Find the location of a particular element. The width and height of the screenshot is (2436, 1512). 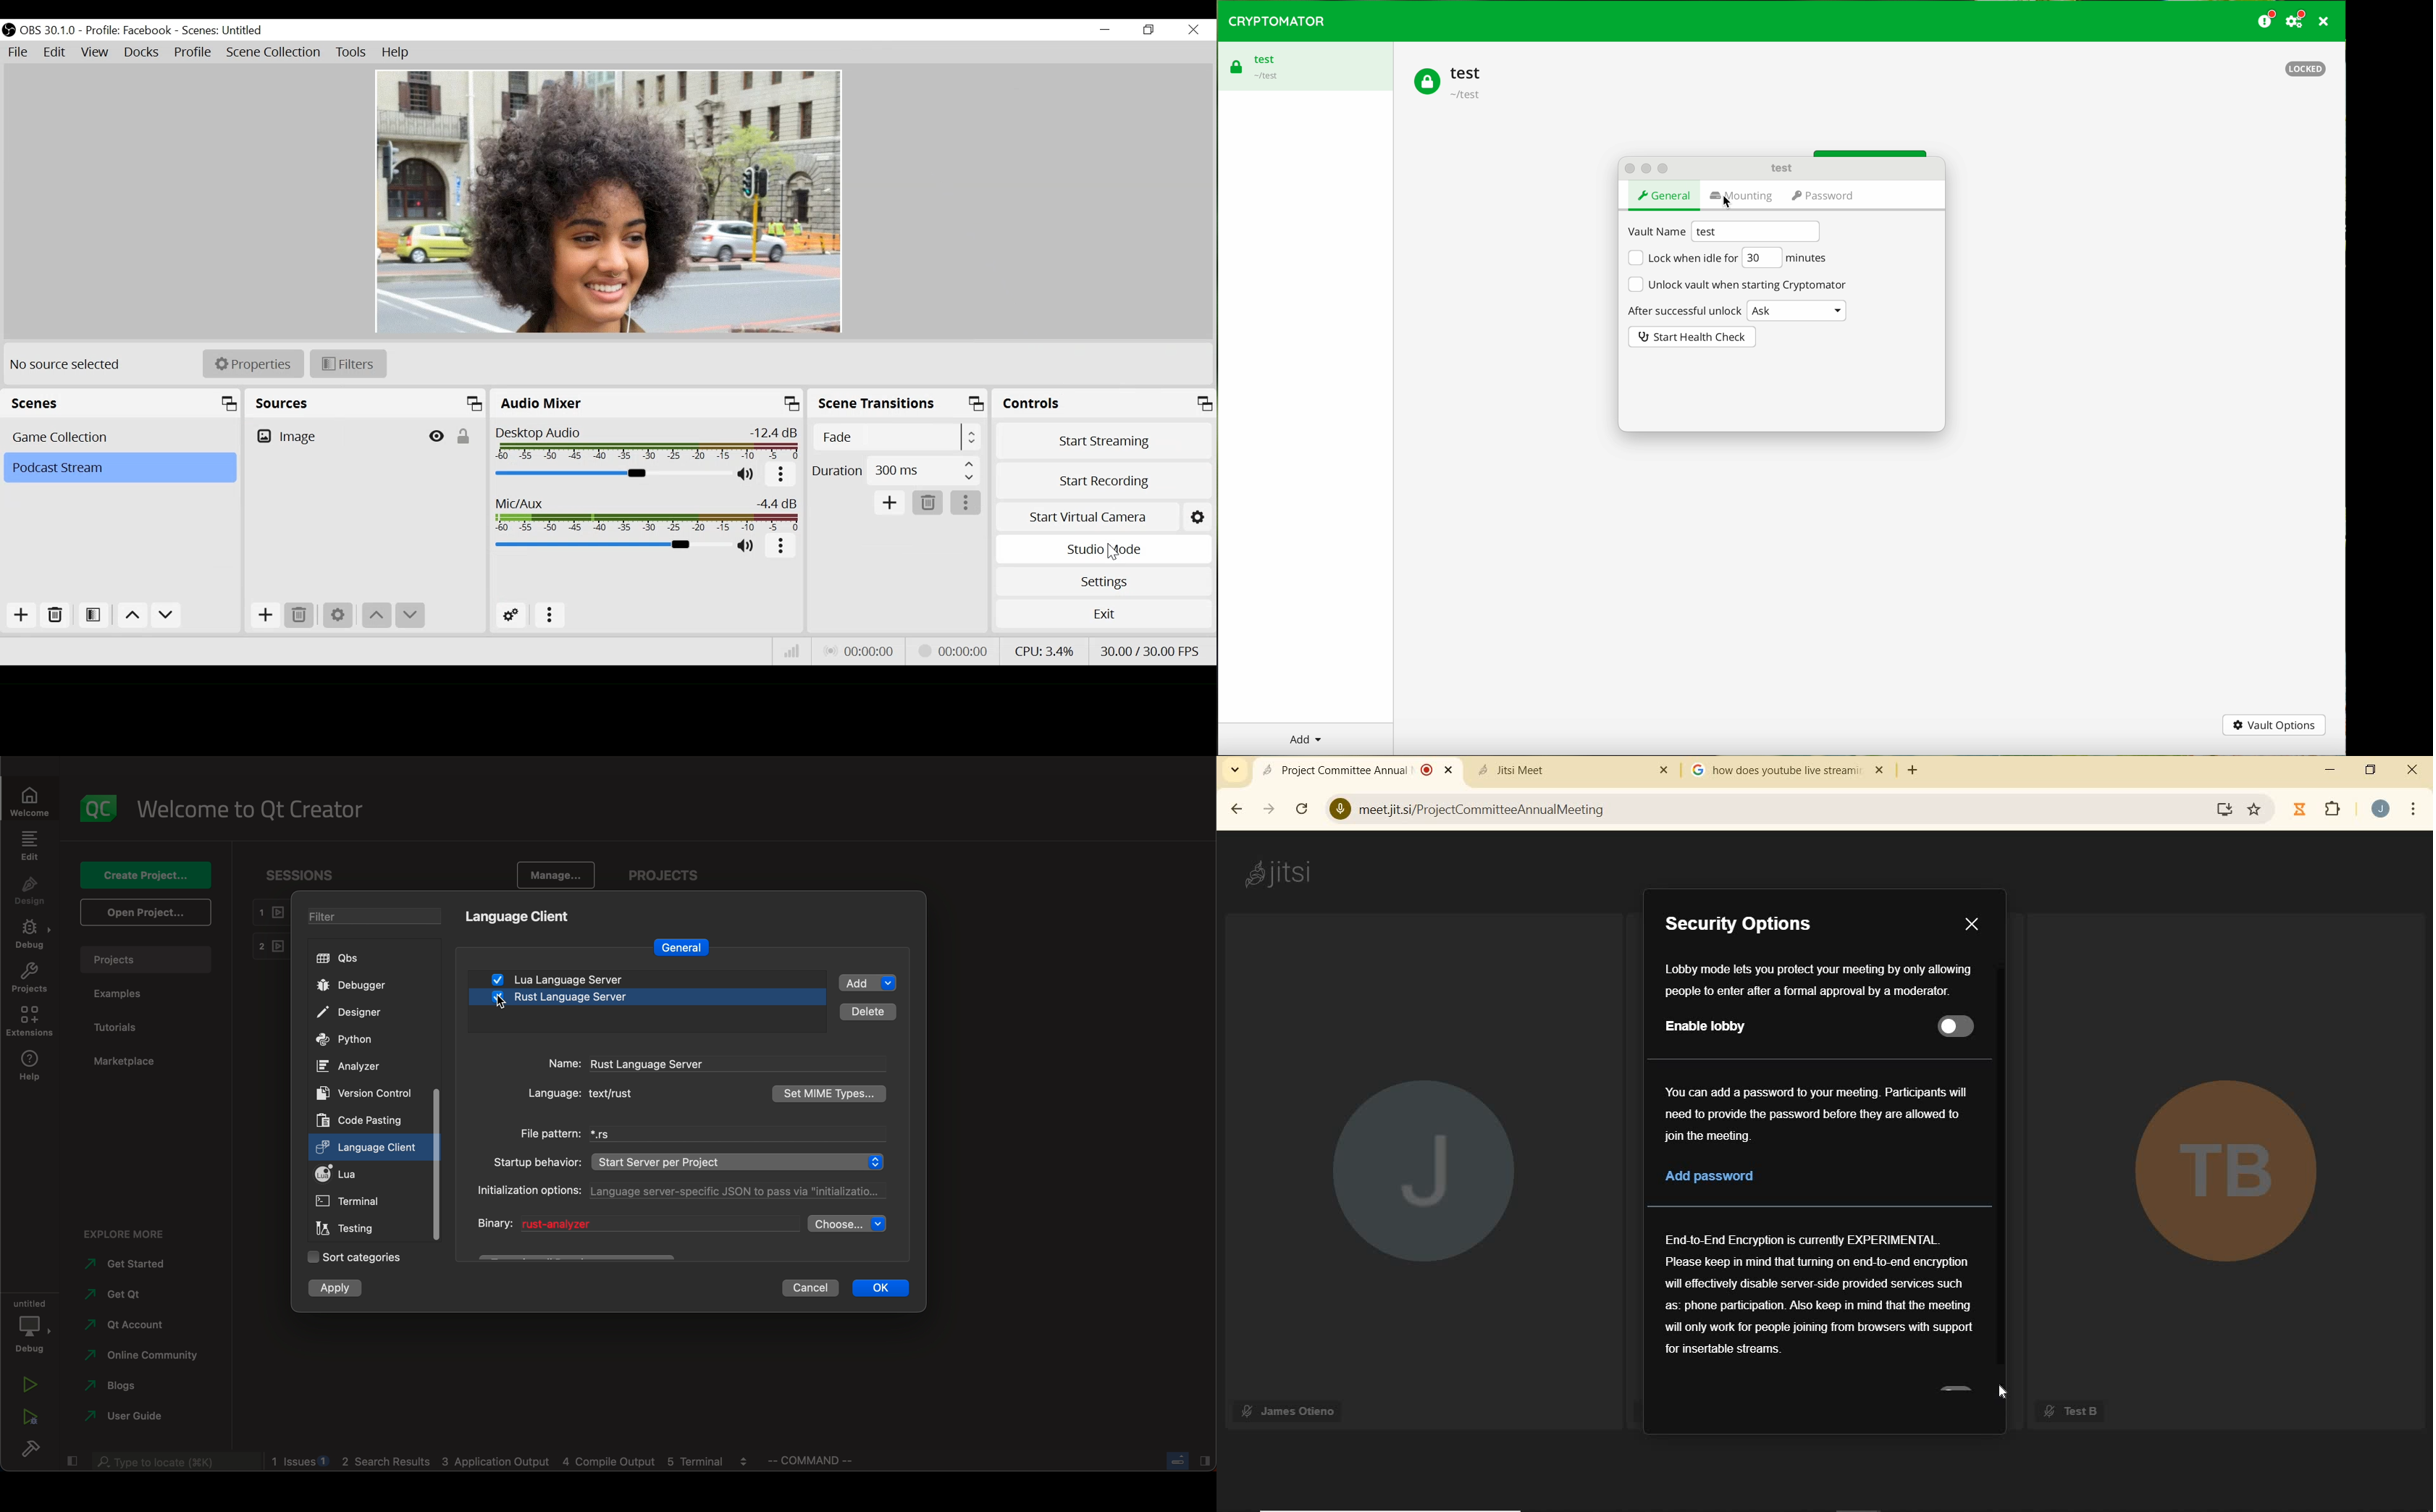

Start Recording is located at coordinates (1102, 480).